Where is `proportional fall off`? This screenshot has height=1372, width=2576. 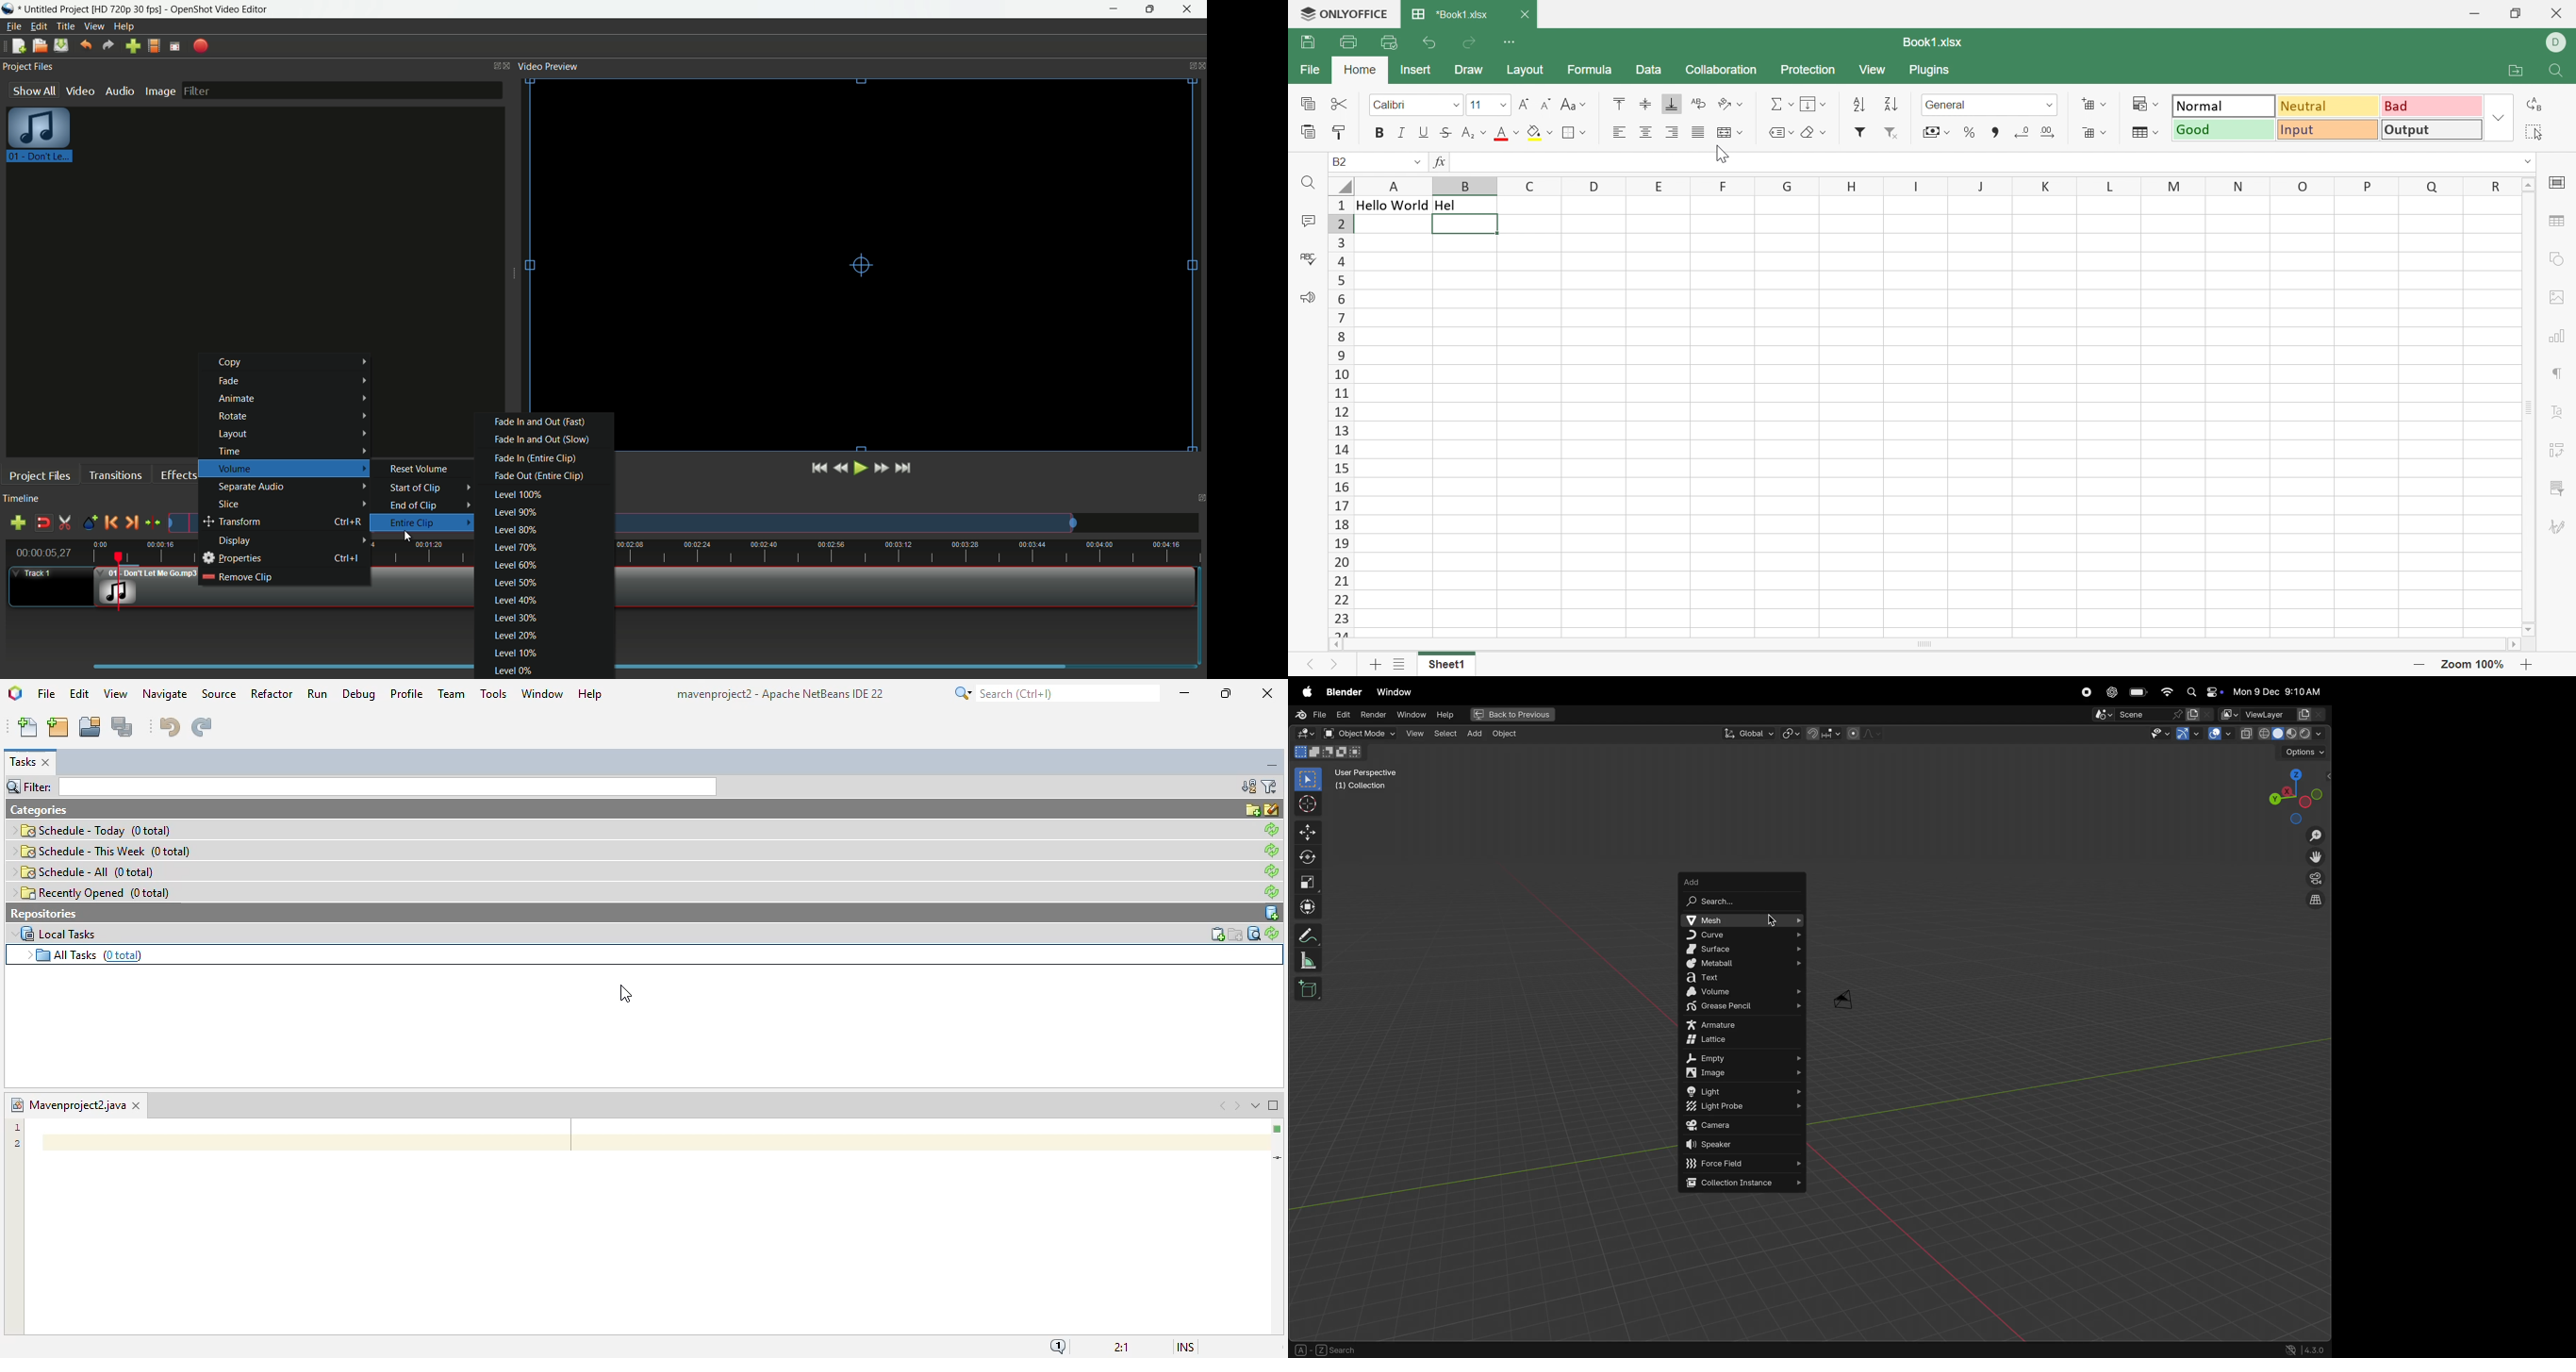
proportional fall off is located at coordinates (1863, 733).